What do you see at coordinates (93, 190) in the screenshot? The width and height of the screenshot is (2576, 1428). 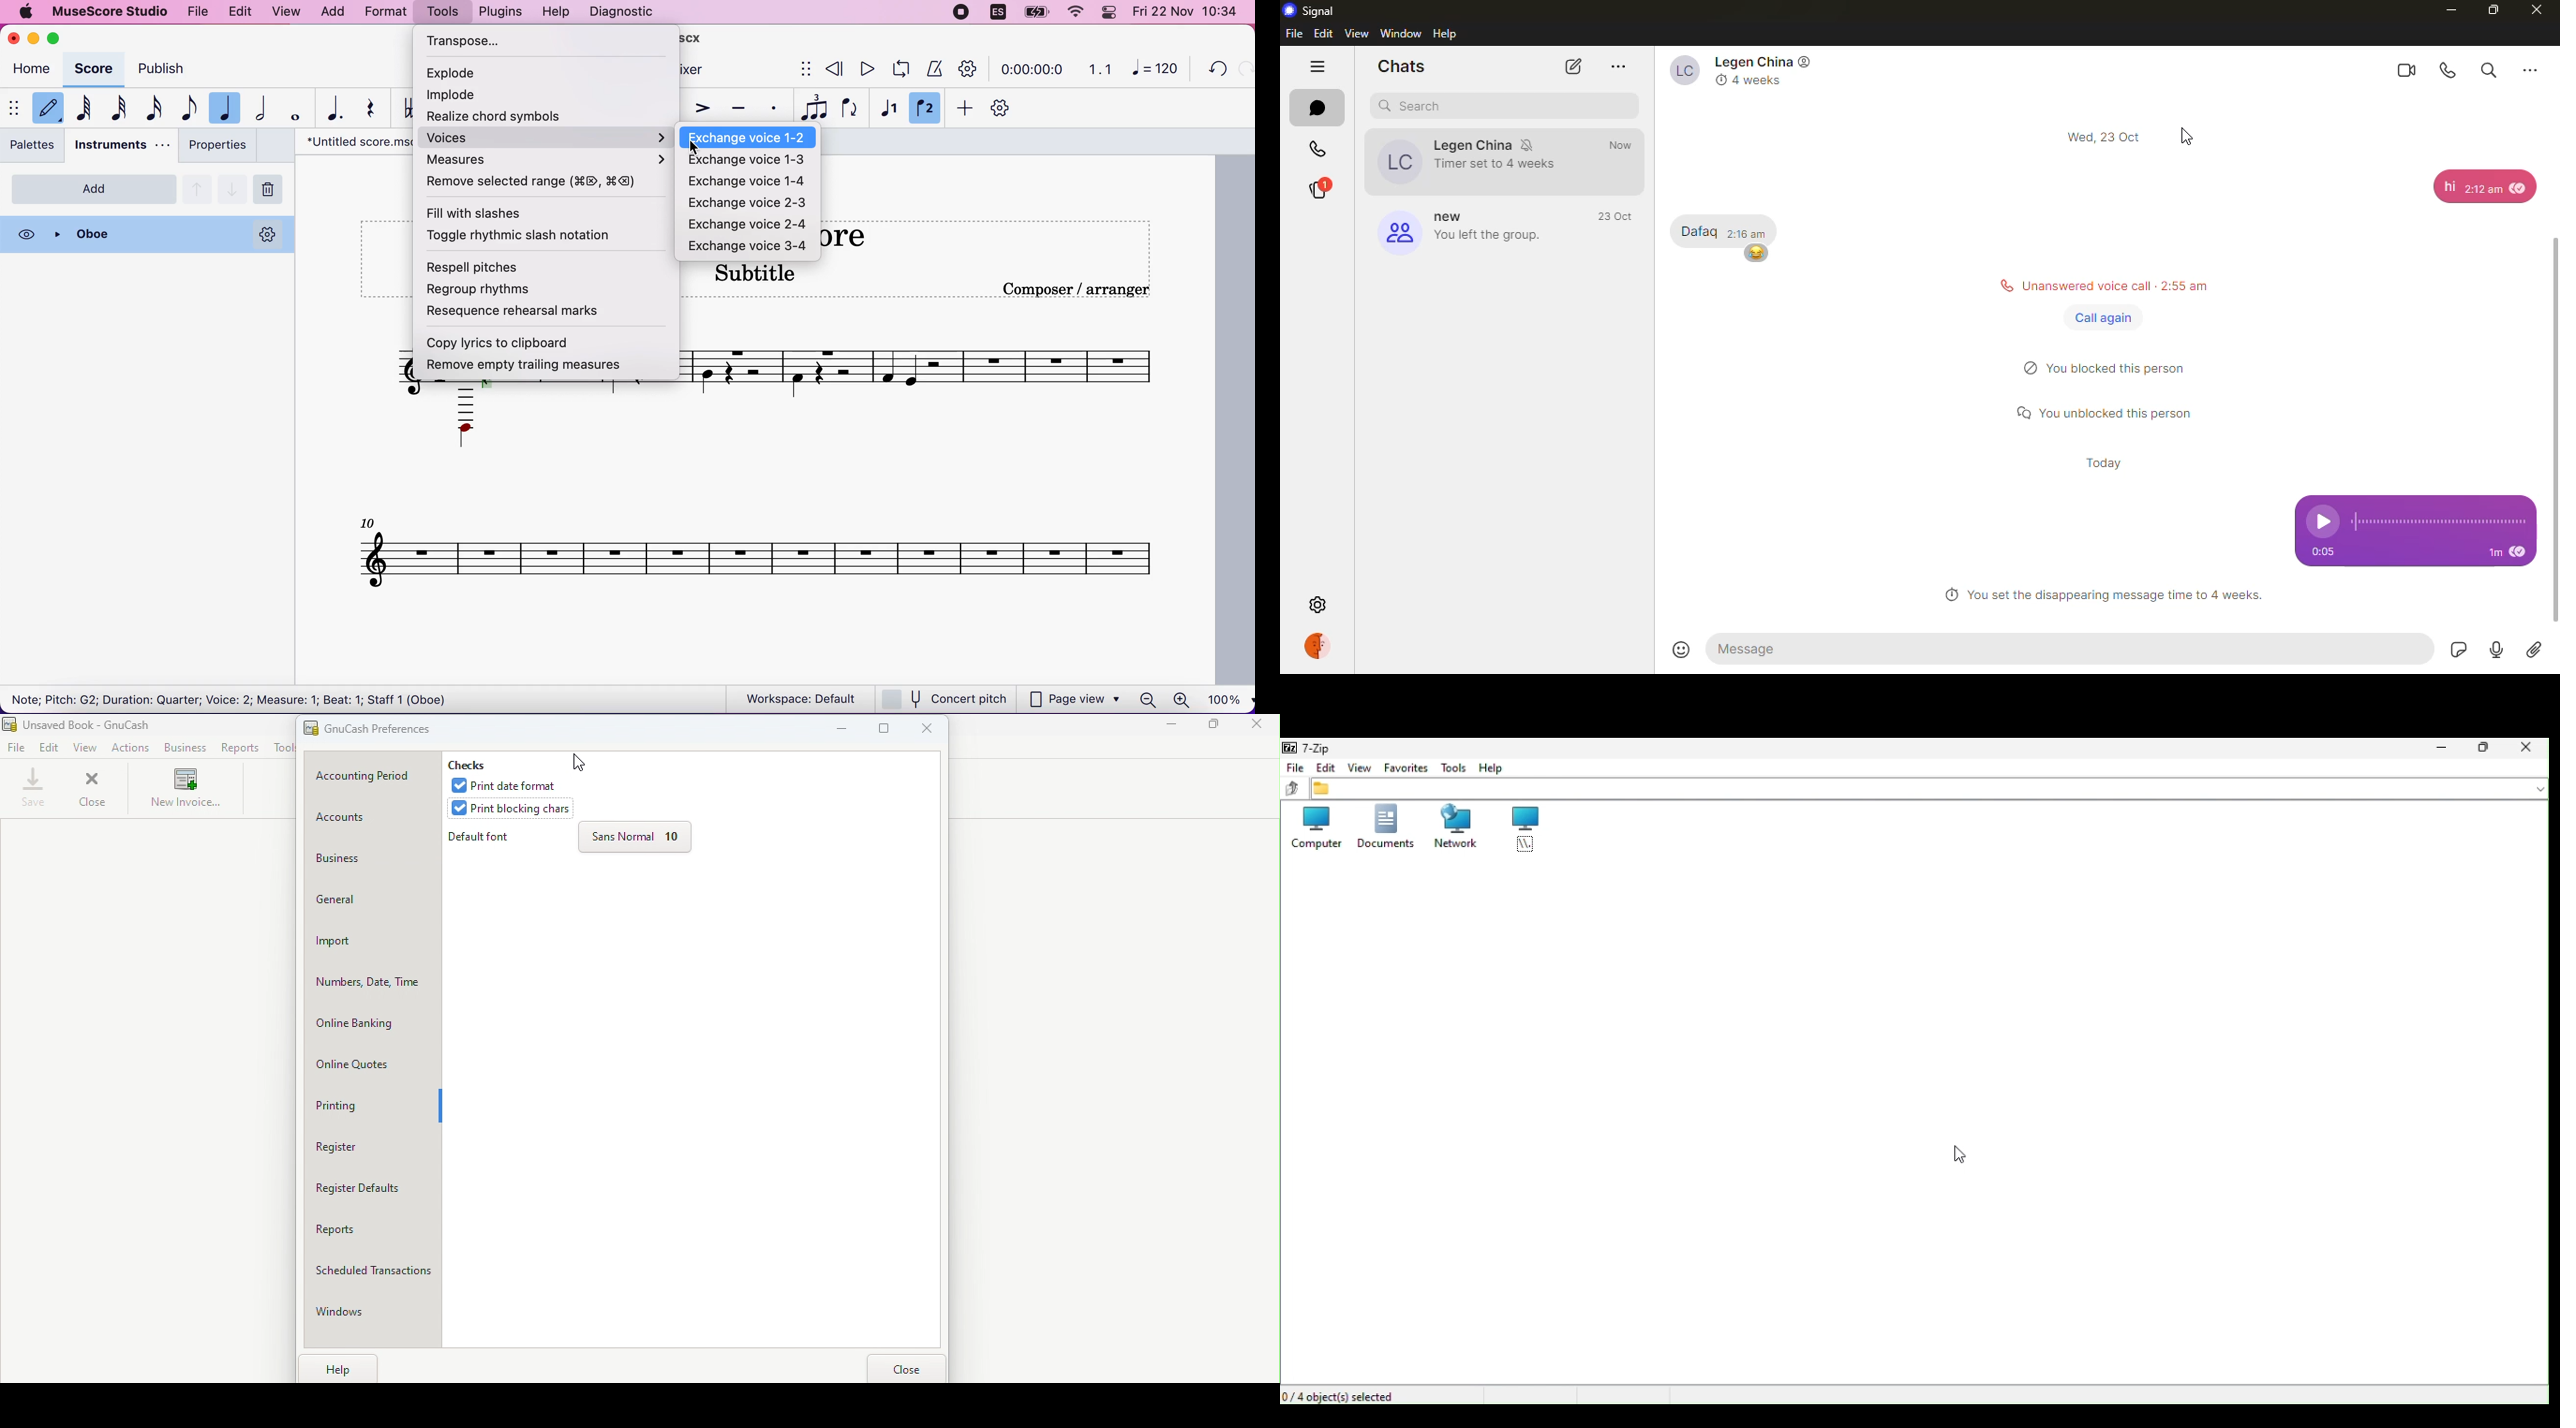 I see `add` at bounding box center [93, 190].